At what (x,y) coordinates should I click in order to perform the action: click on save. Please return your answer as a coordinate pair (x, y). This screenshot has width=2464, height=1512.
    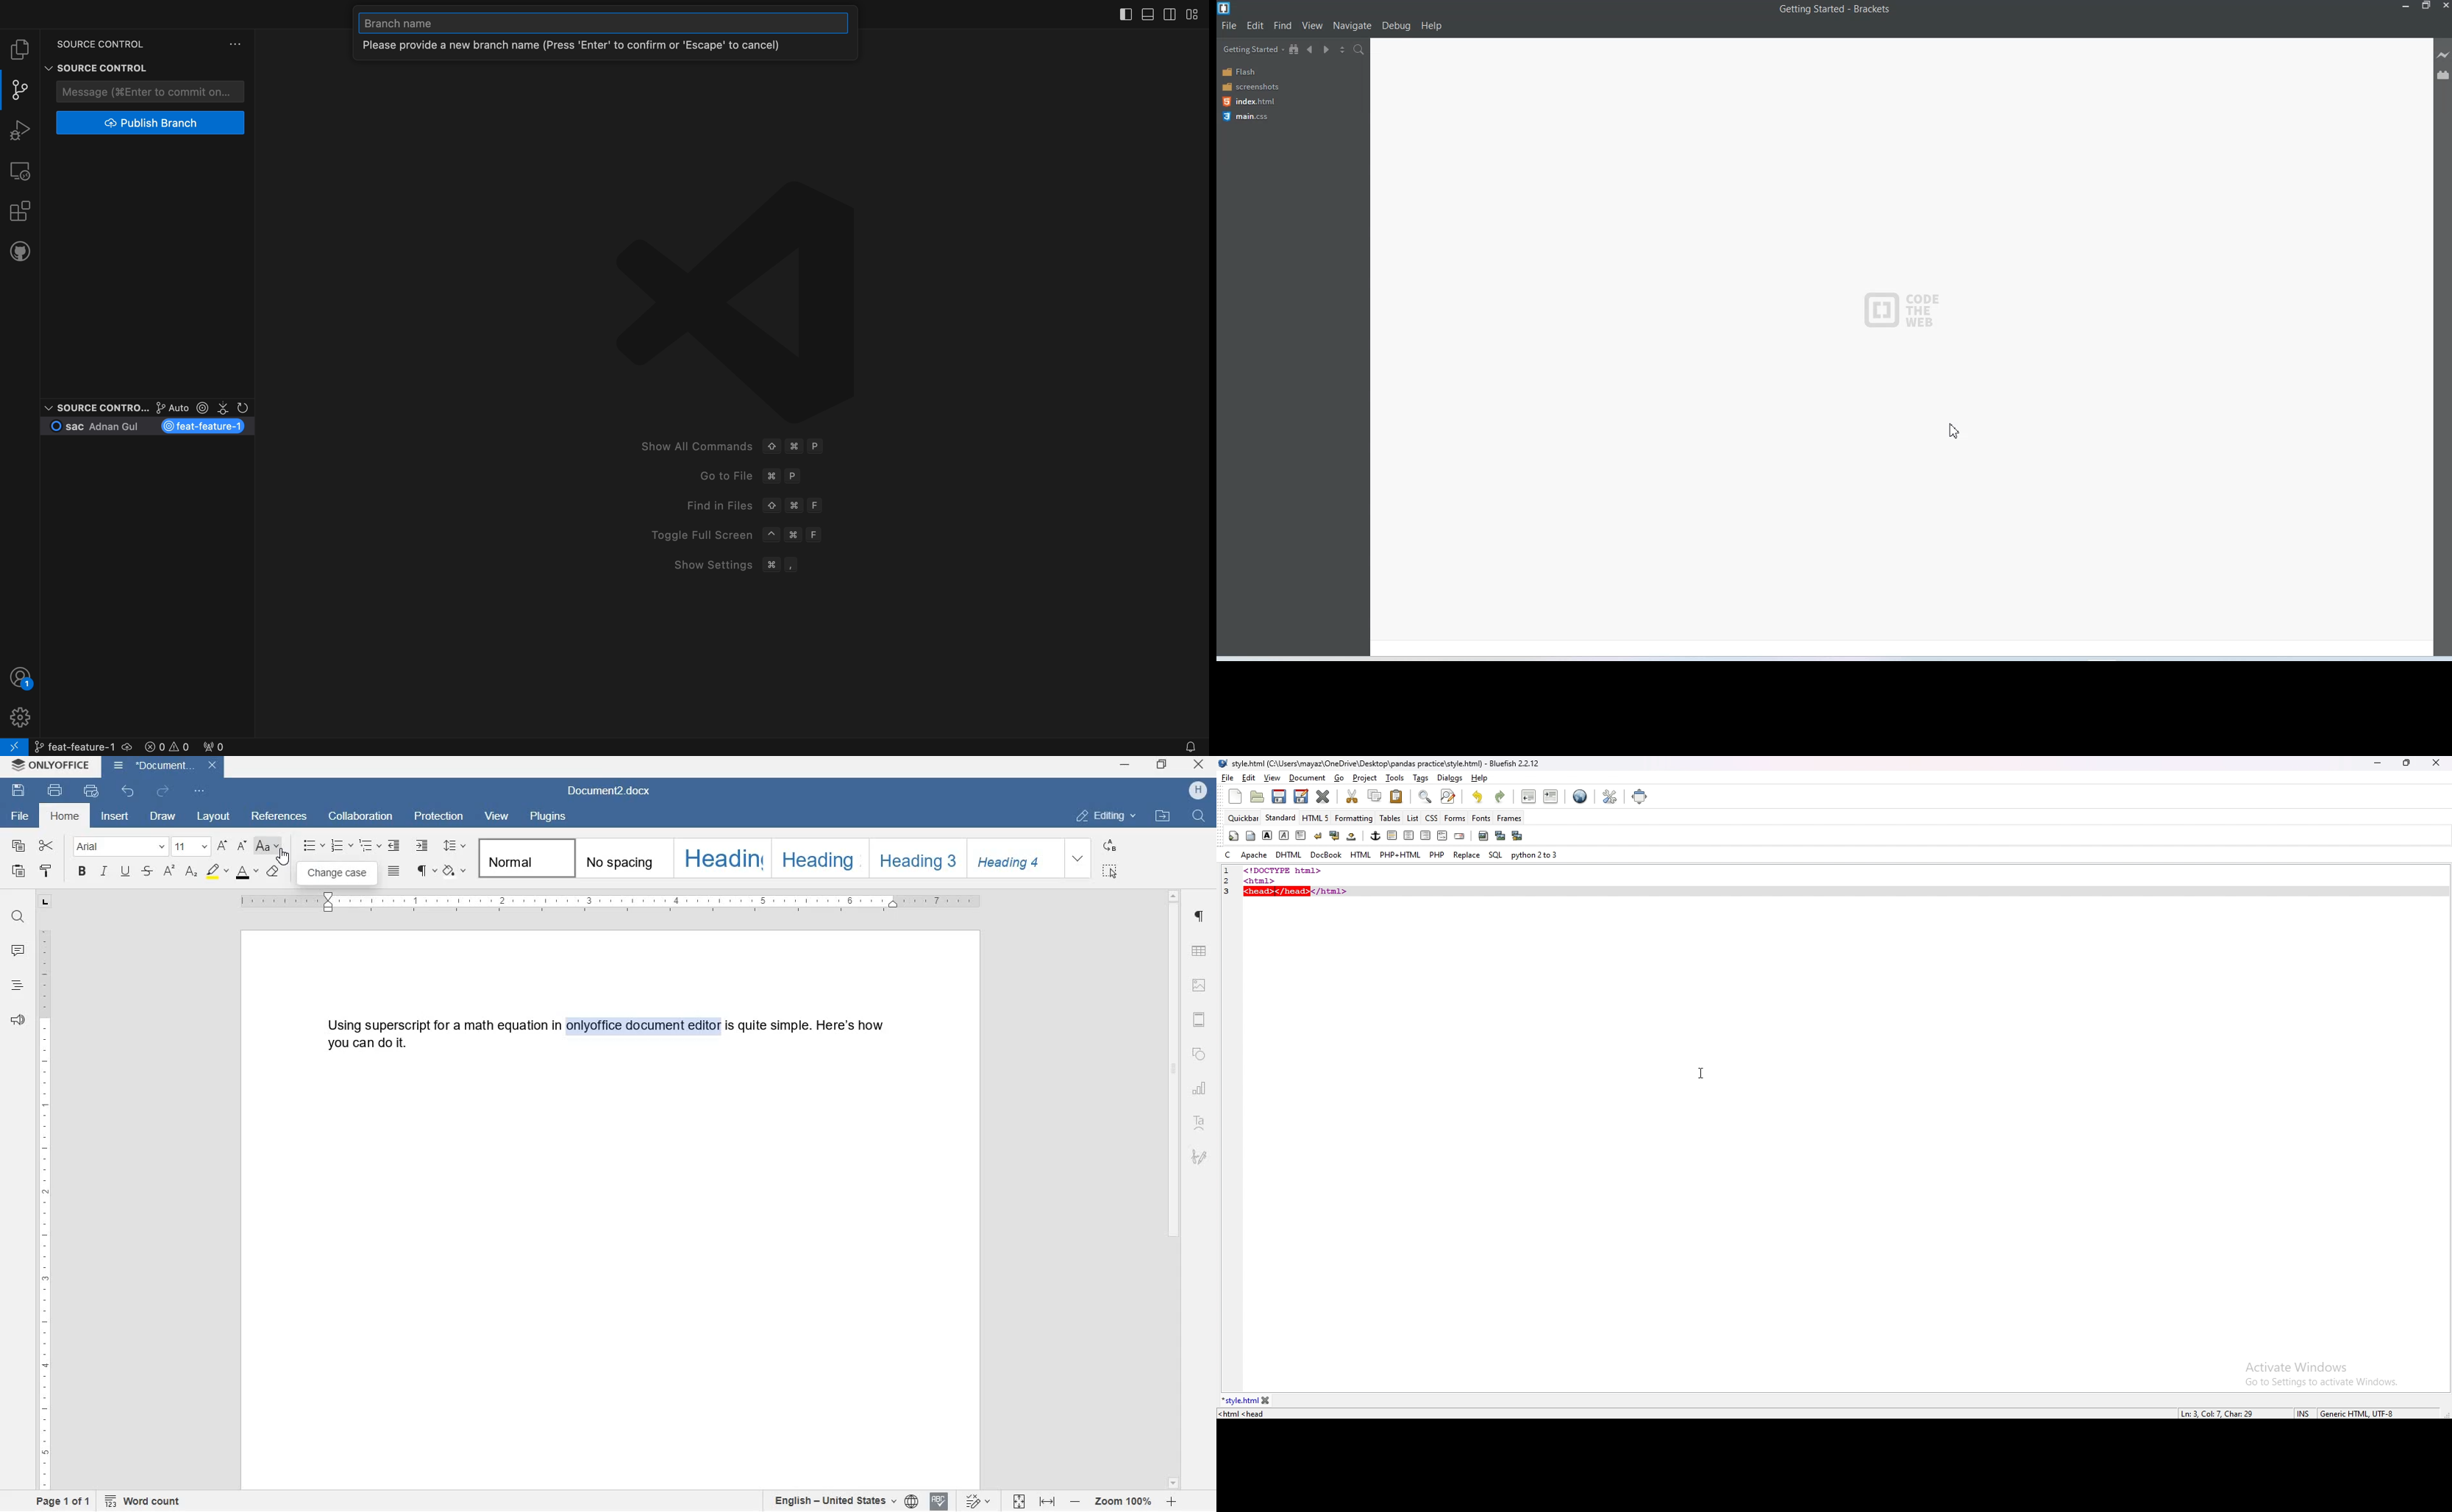
    Looking at the image, I should click on (20, 791).